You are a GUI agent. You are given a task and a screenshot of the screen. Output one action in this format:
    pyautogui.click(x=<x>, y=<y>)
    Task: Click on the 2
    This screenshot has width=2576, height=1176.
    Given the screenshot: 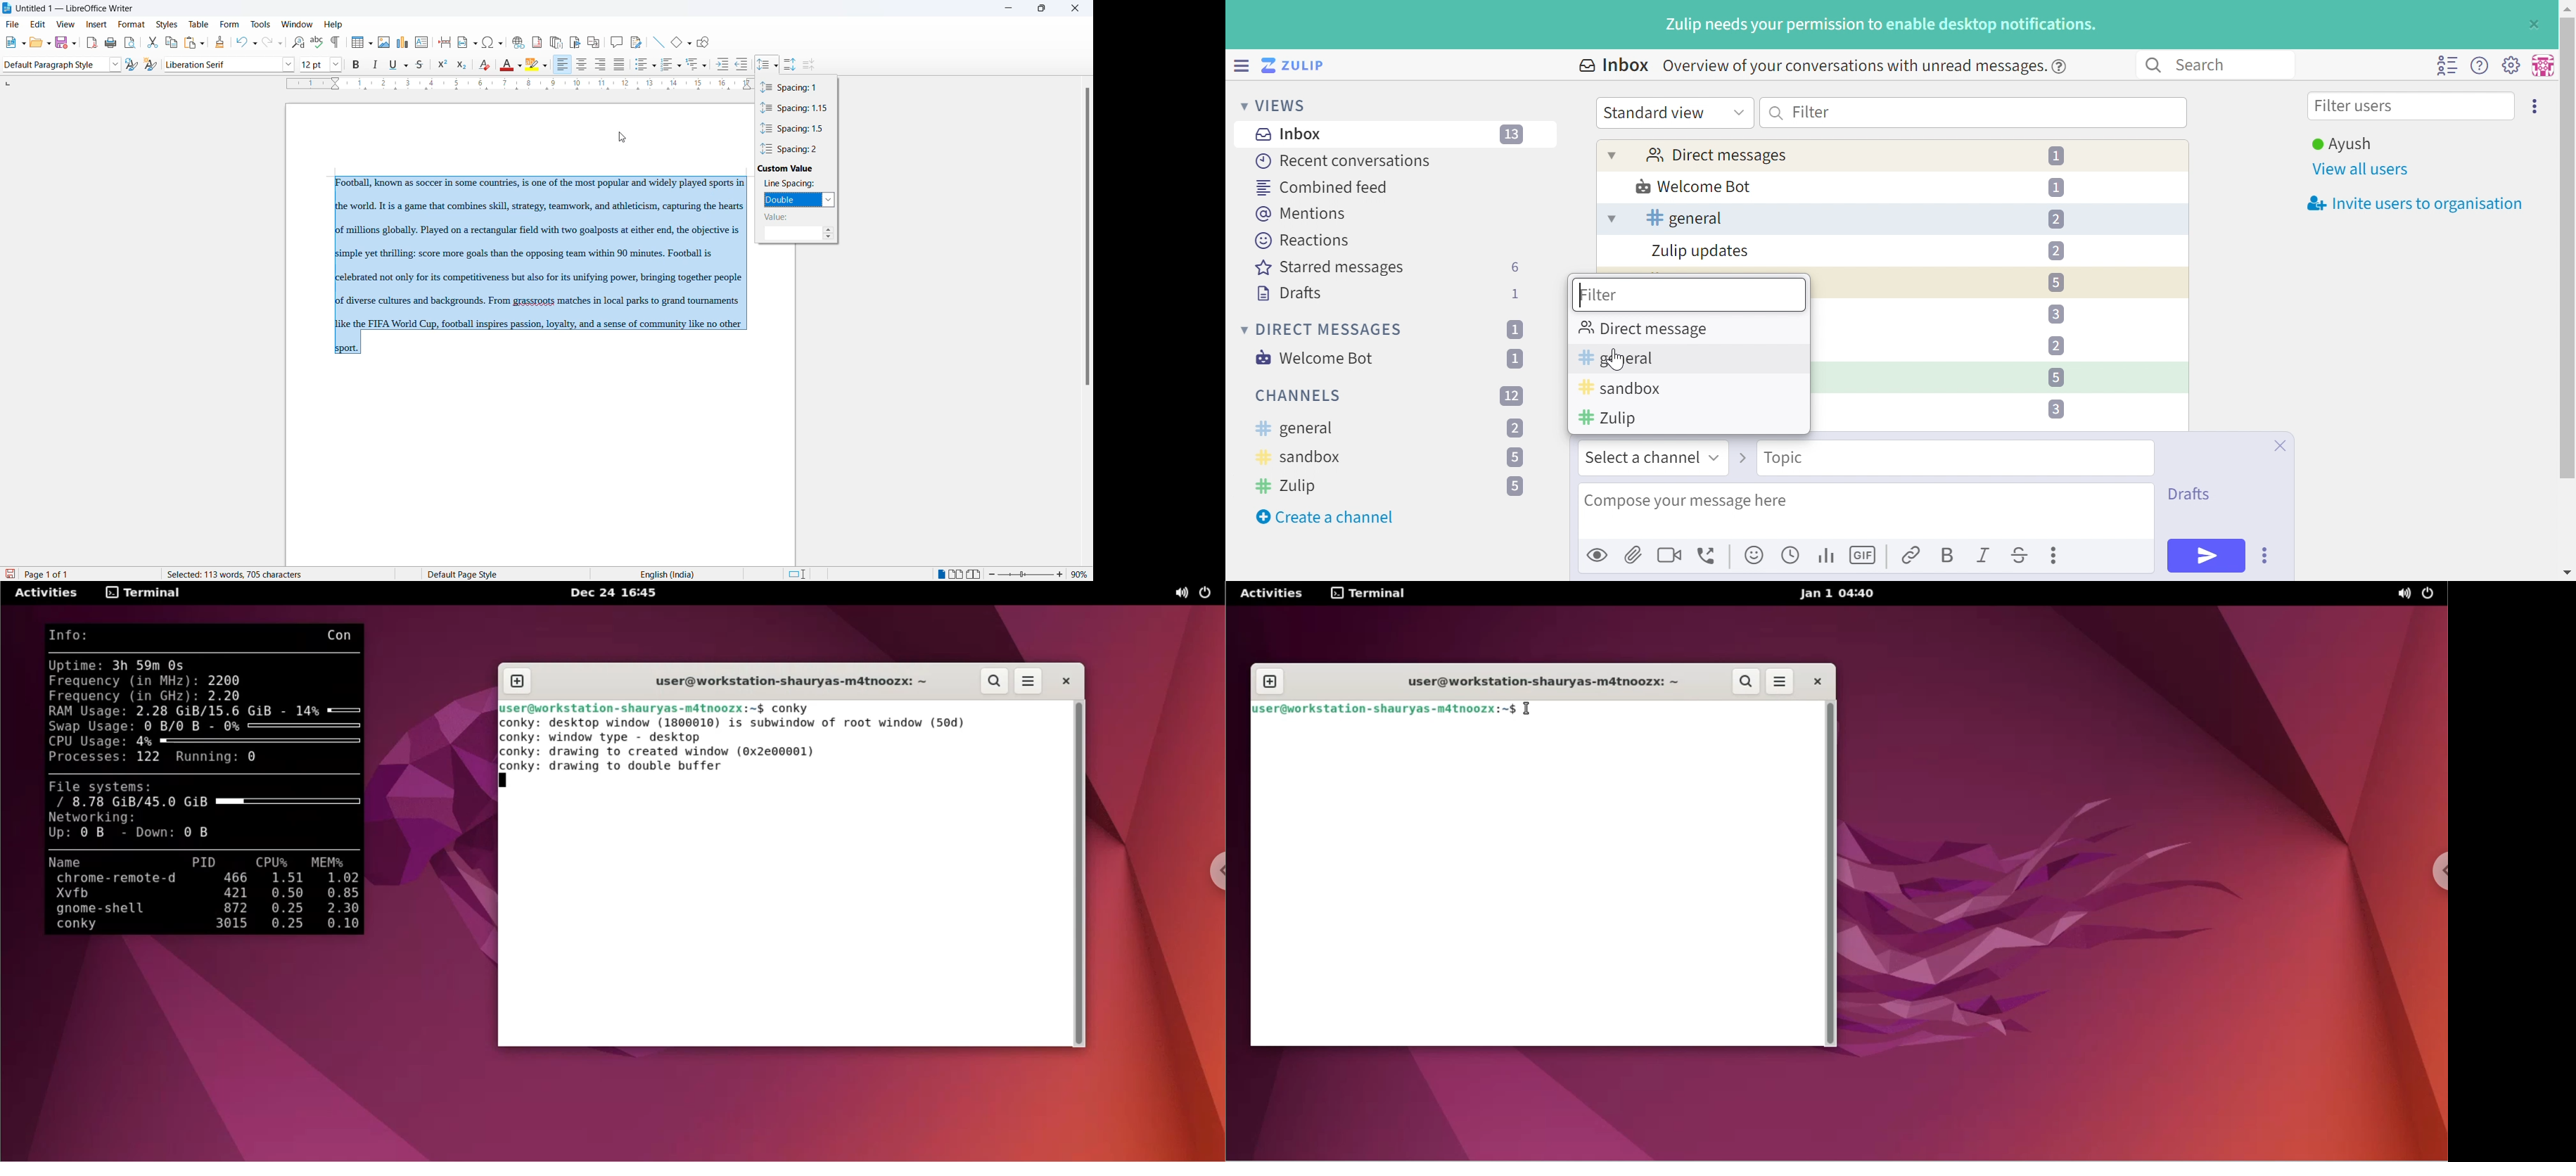 What is the action you would take?
    pyautogui.click(x=2055, y=219)
    